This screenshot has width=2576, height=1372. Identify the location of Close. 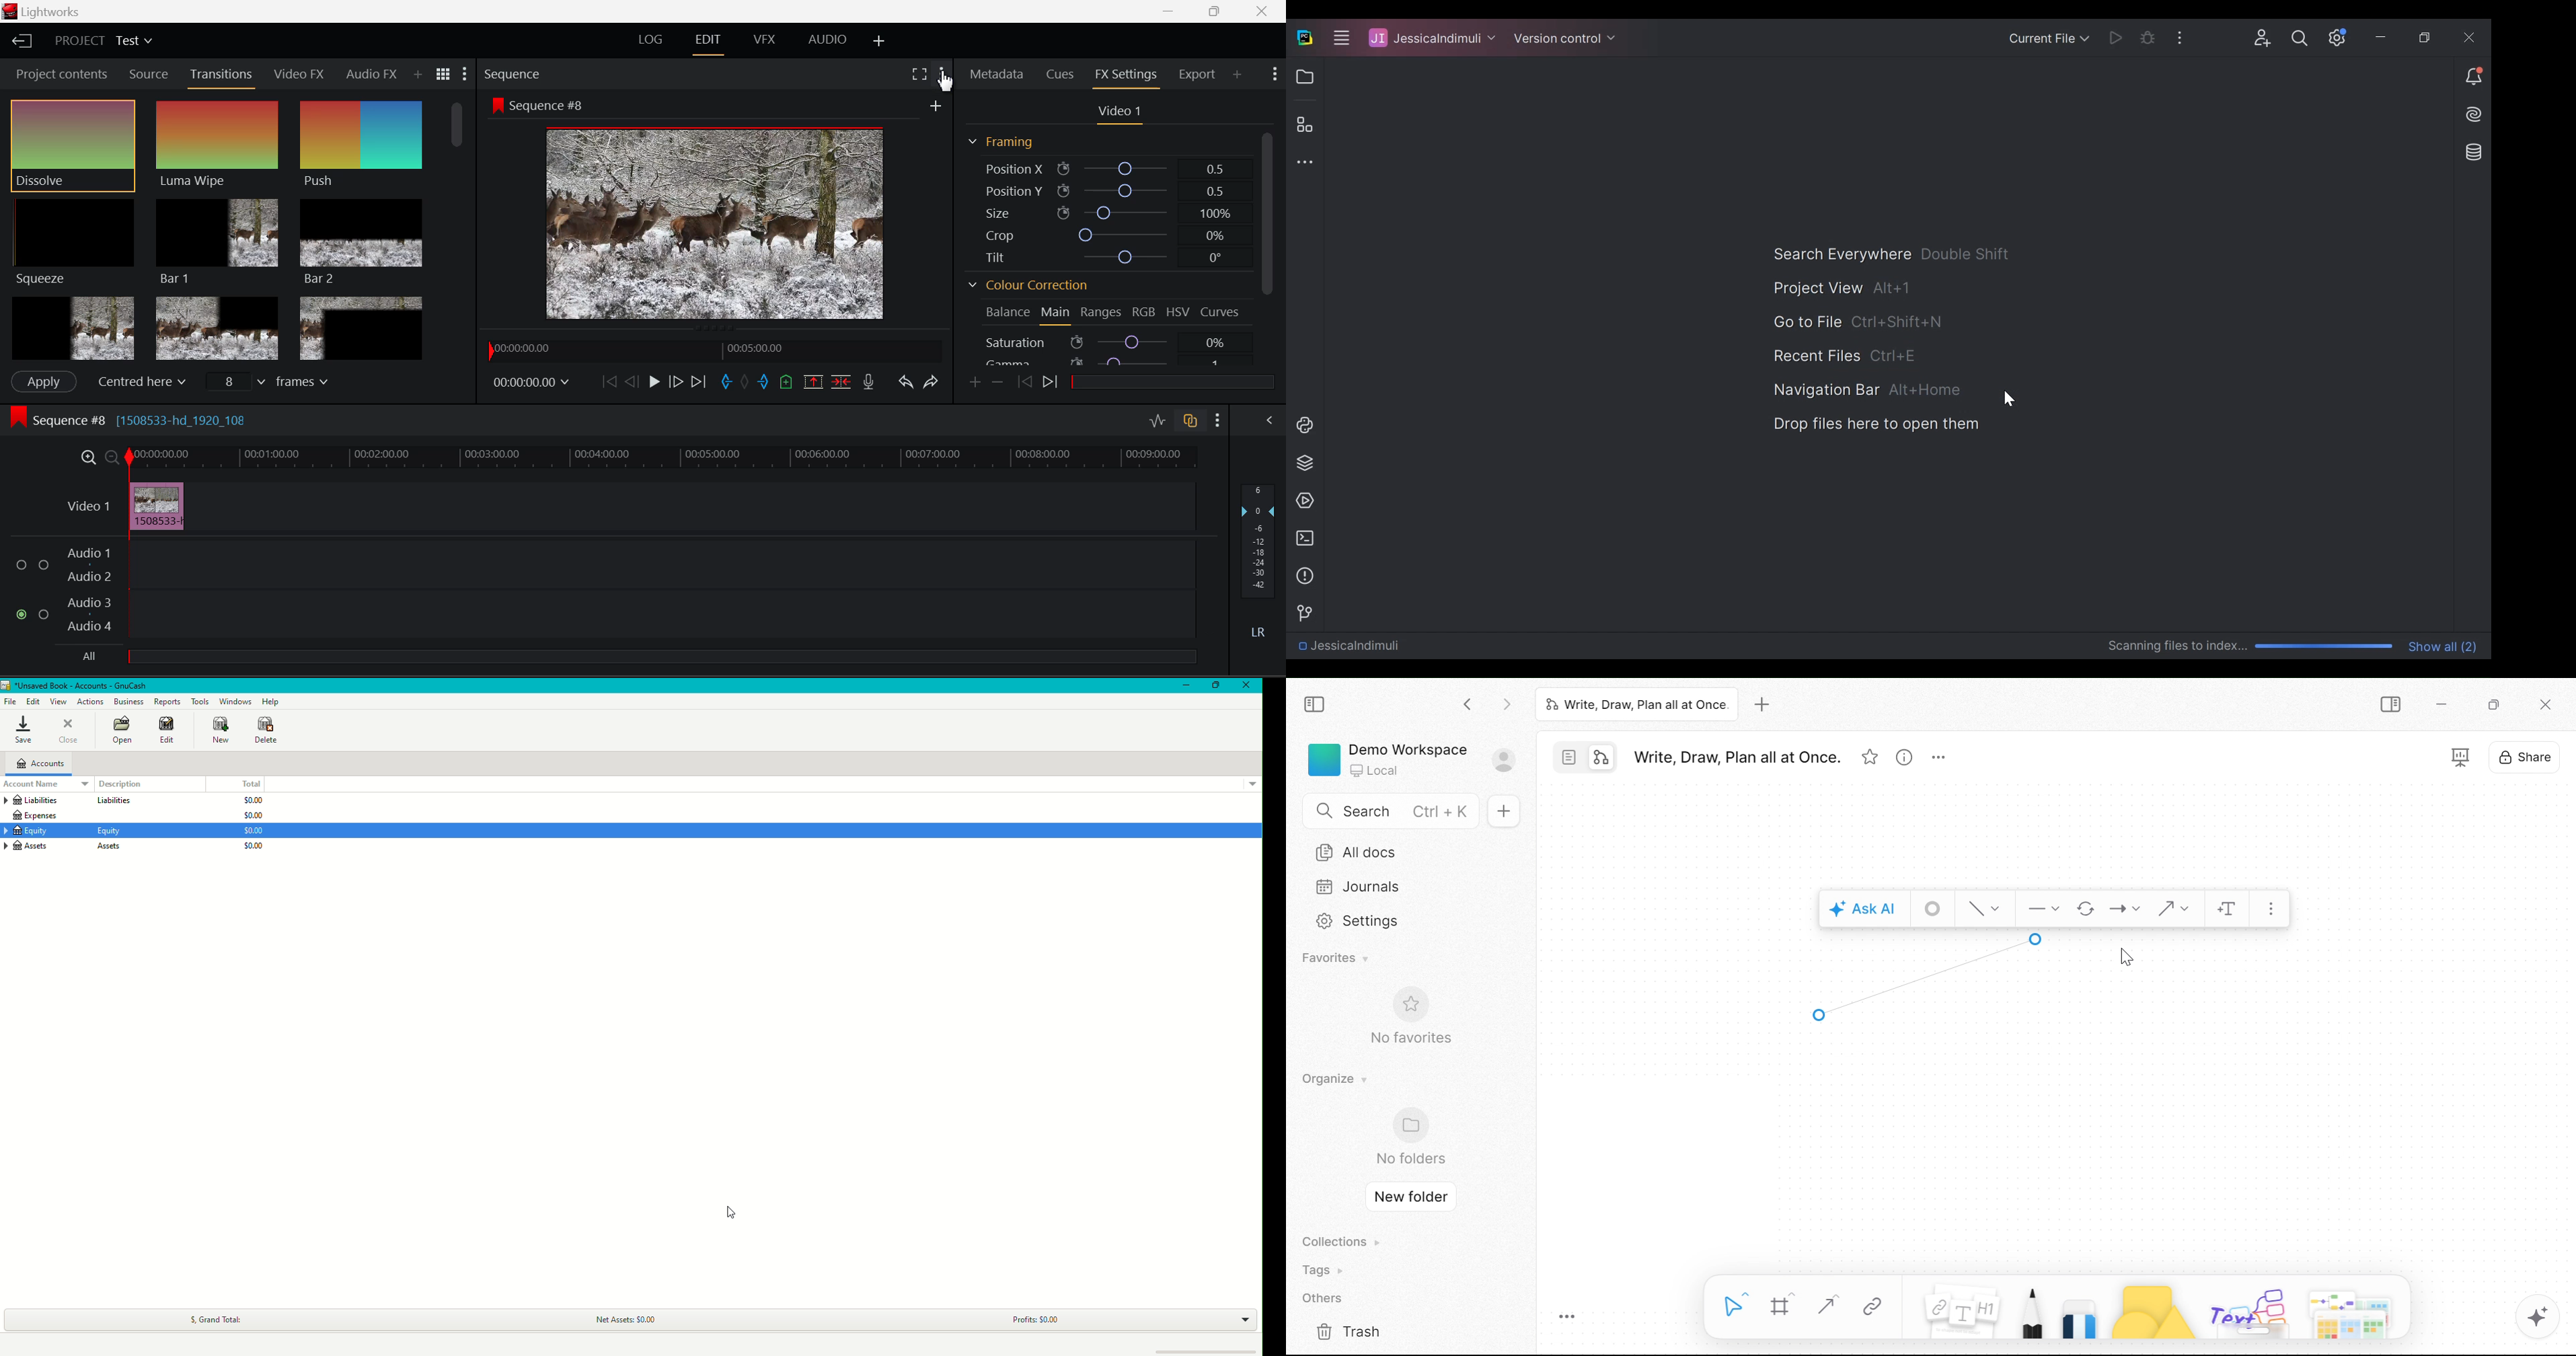
(1247, 687).